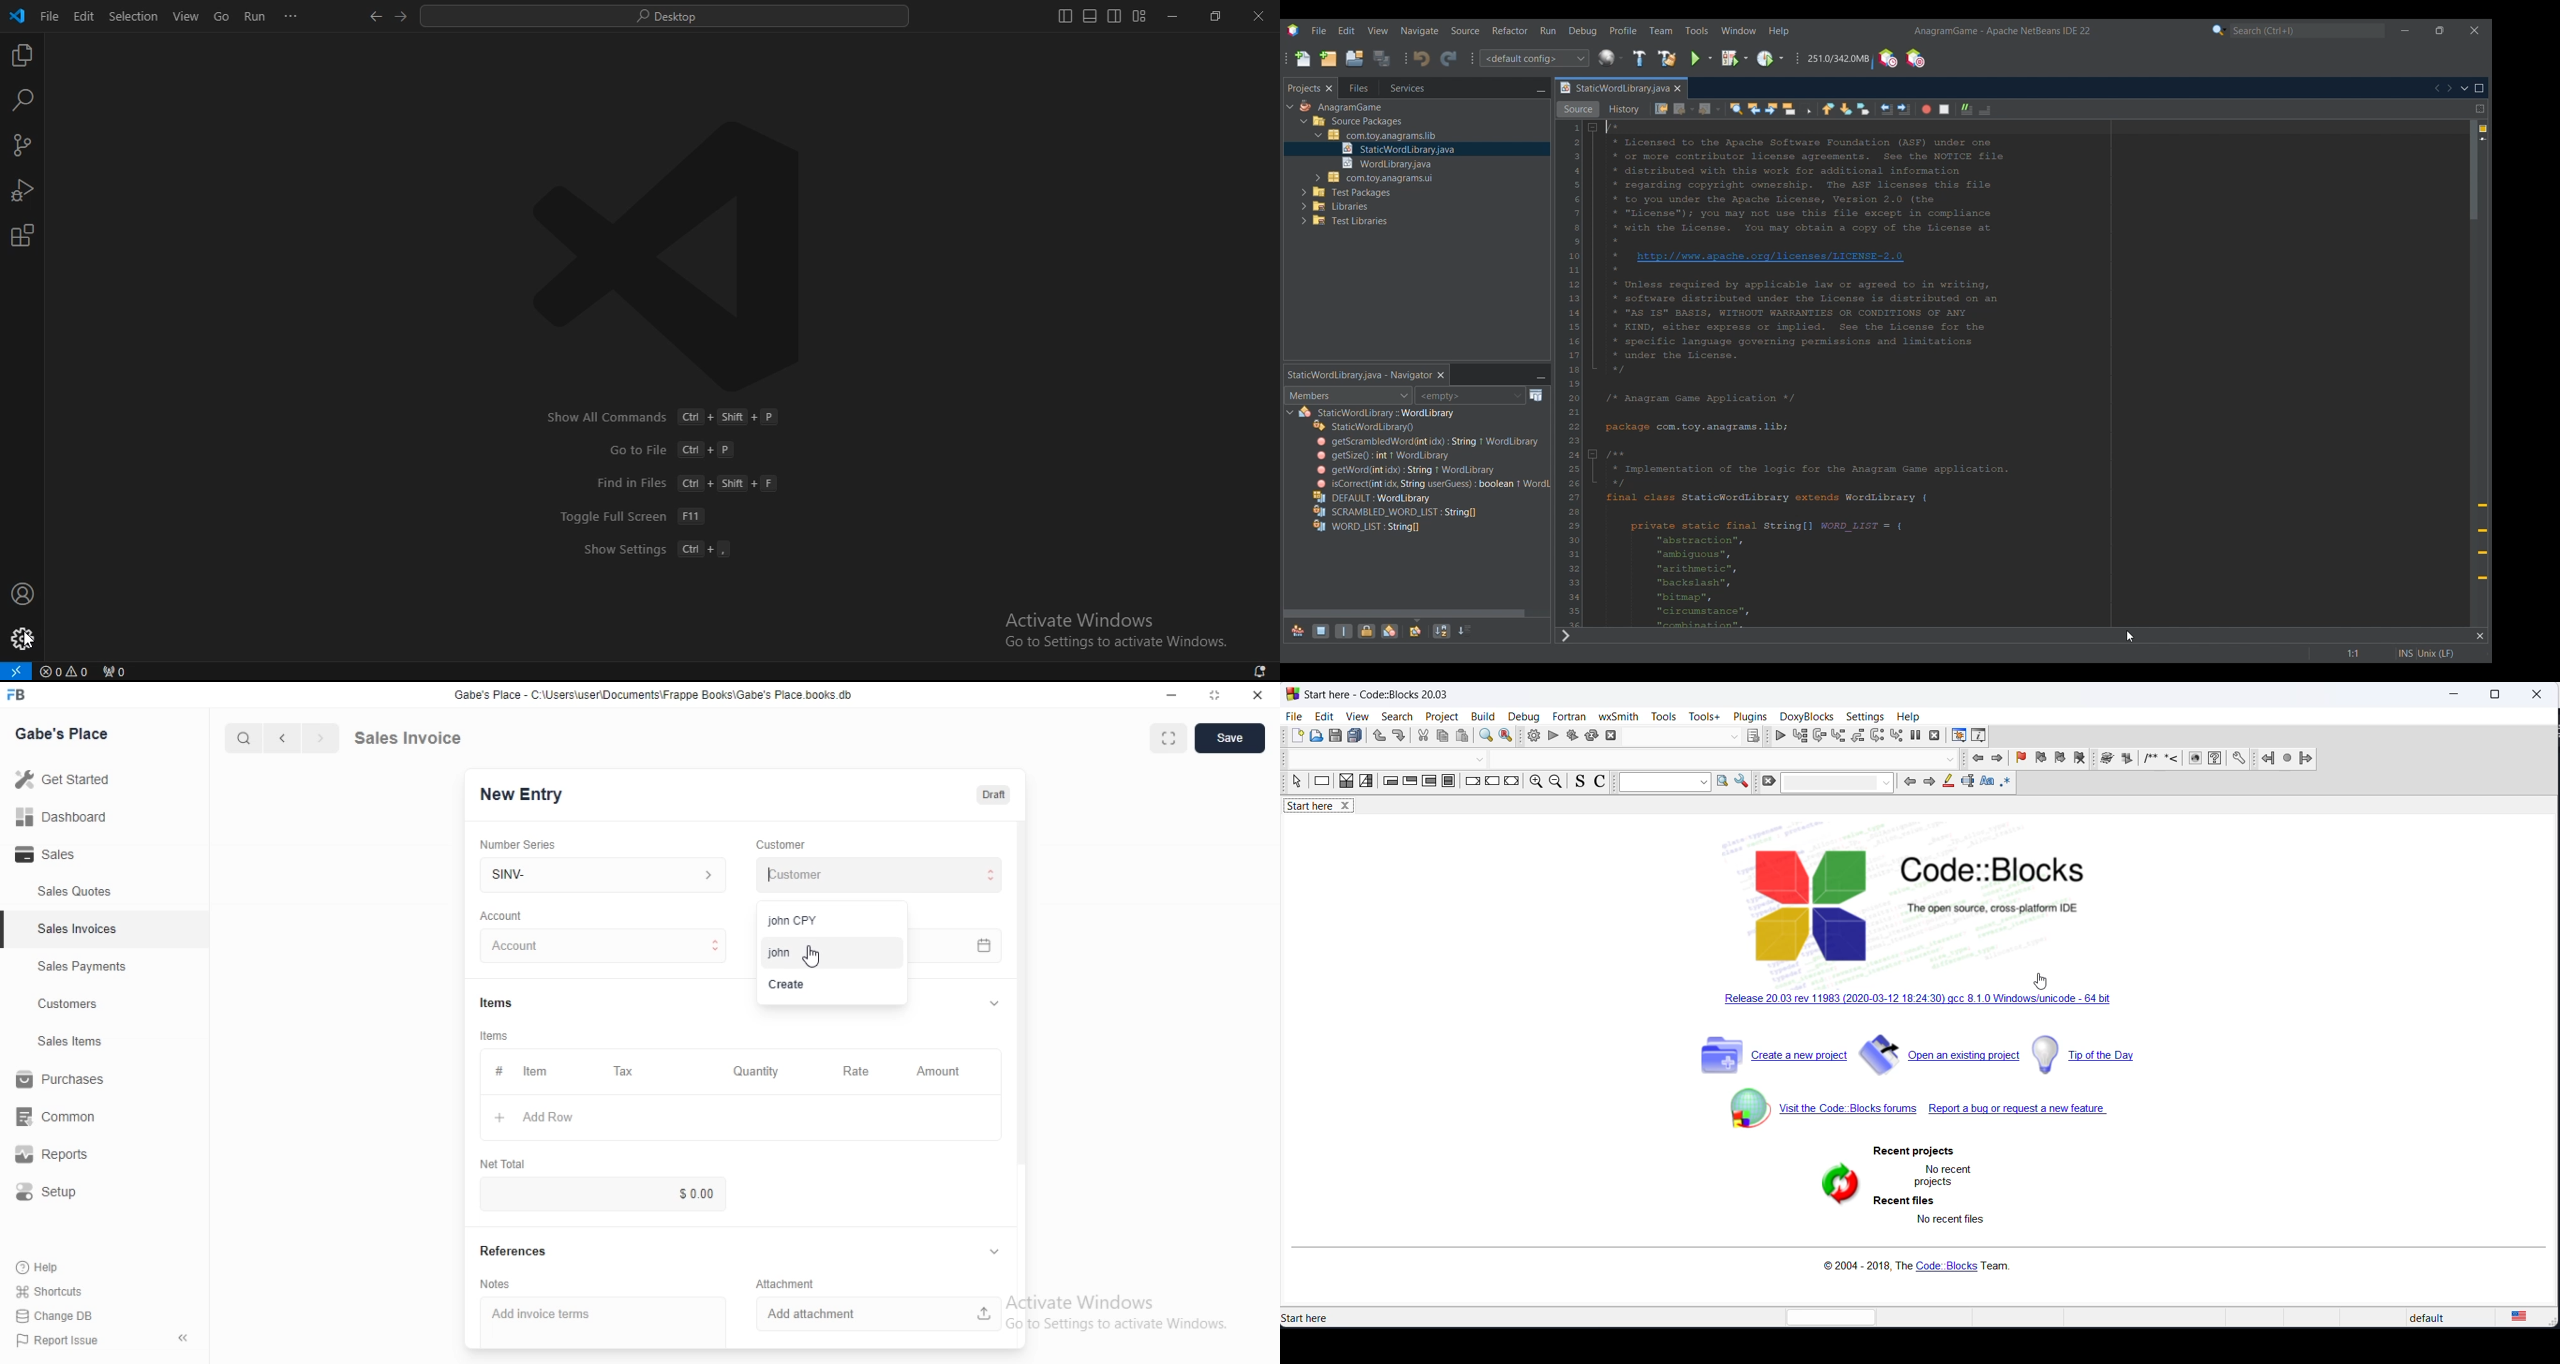 The image size is (2576, 1372). What do you see at coordinates (811, 956) in the screenshot?
I see `cursor` at bounding box center [811, 956].